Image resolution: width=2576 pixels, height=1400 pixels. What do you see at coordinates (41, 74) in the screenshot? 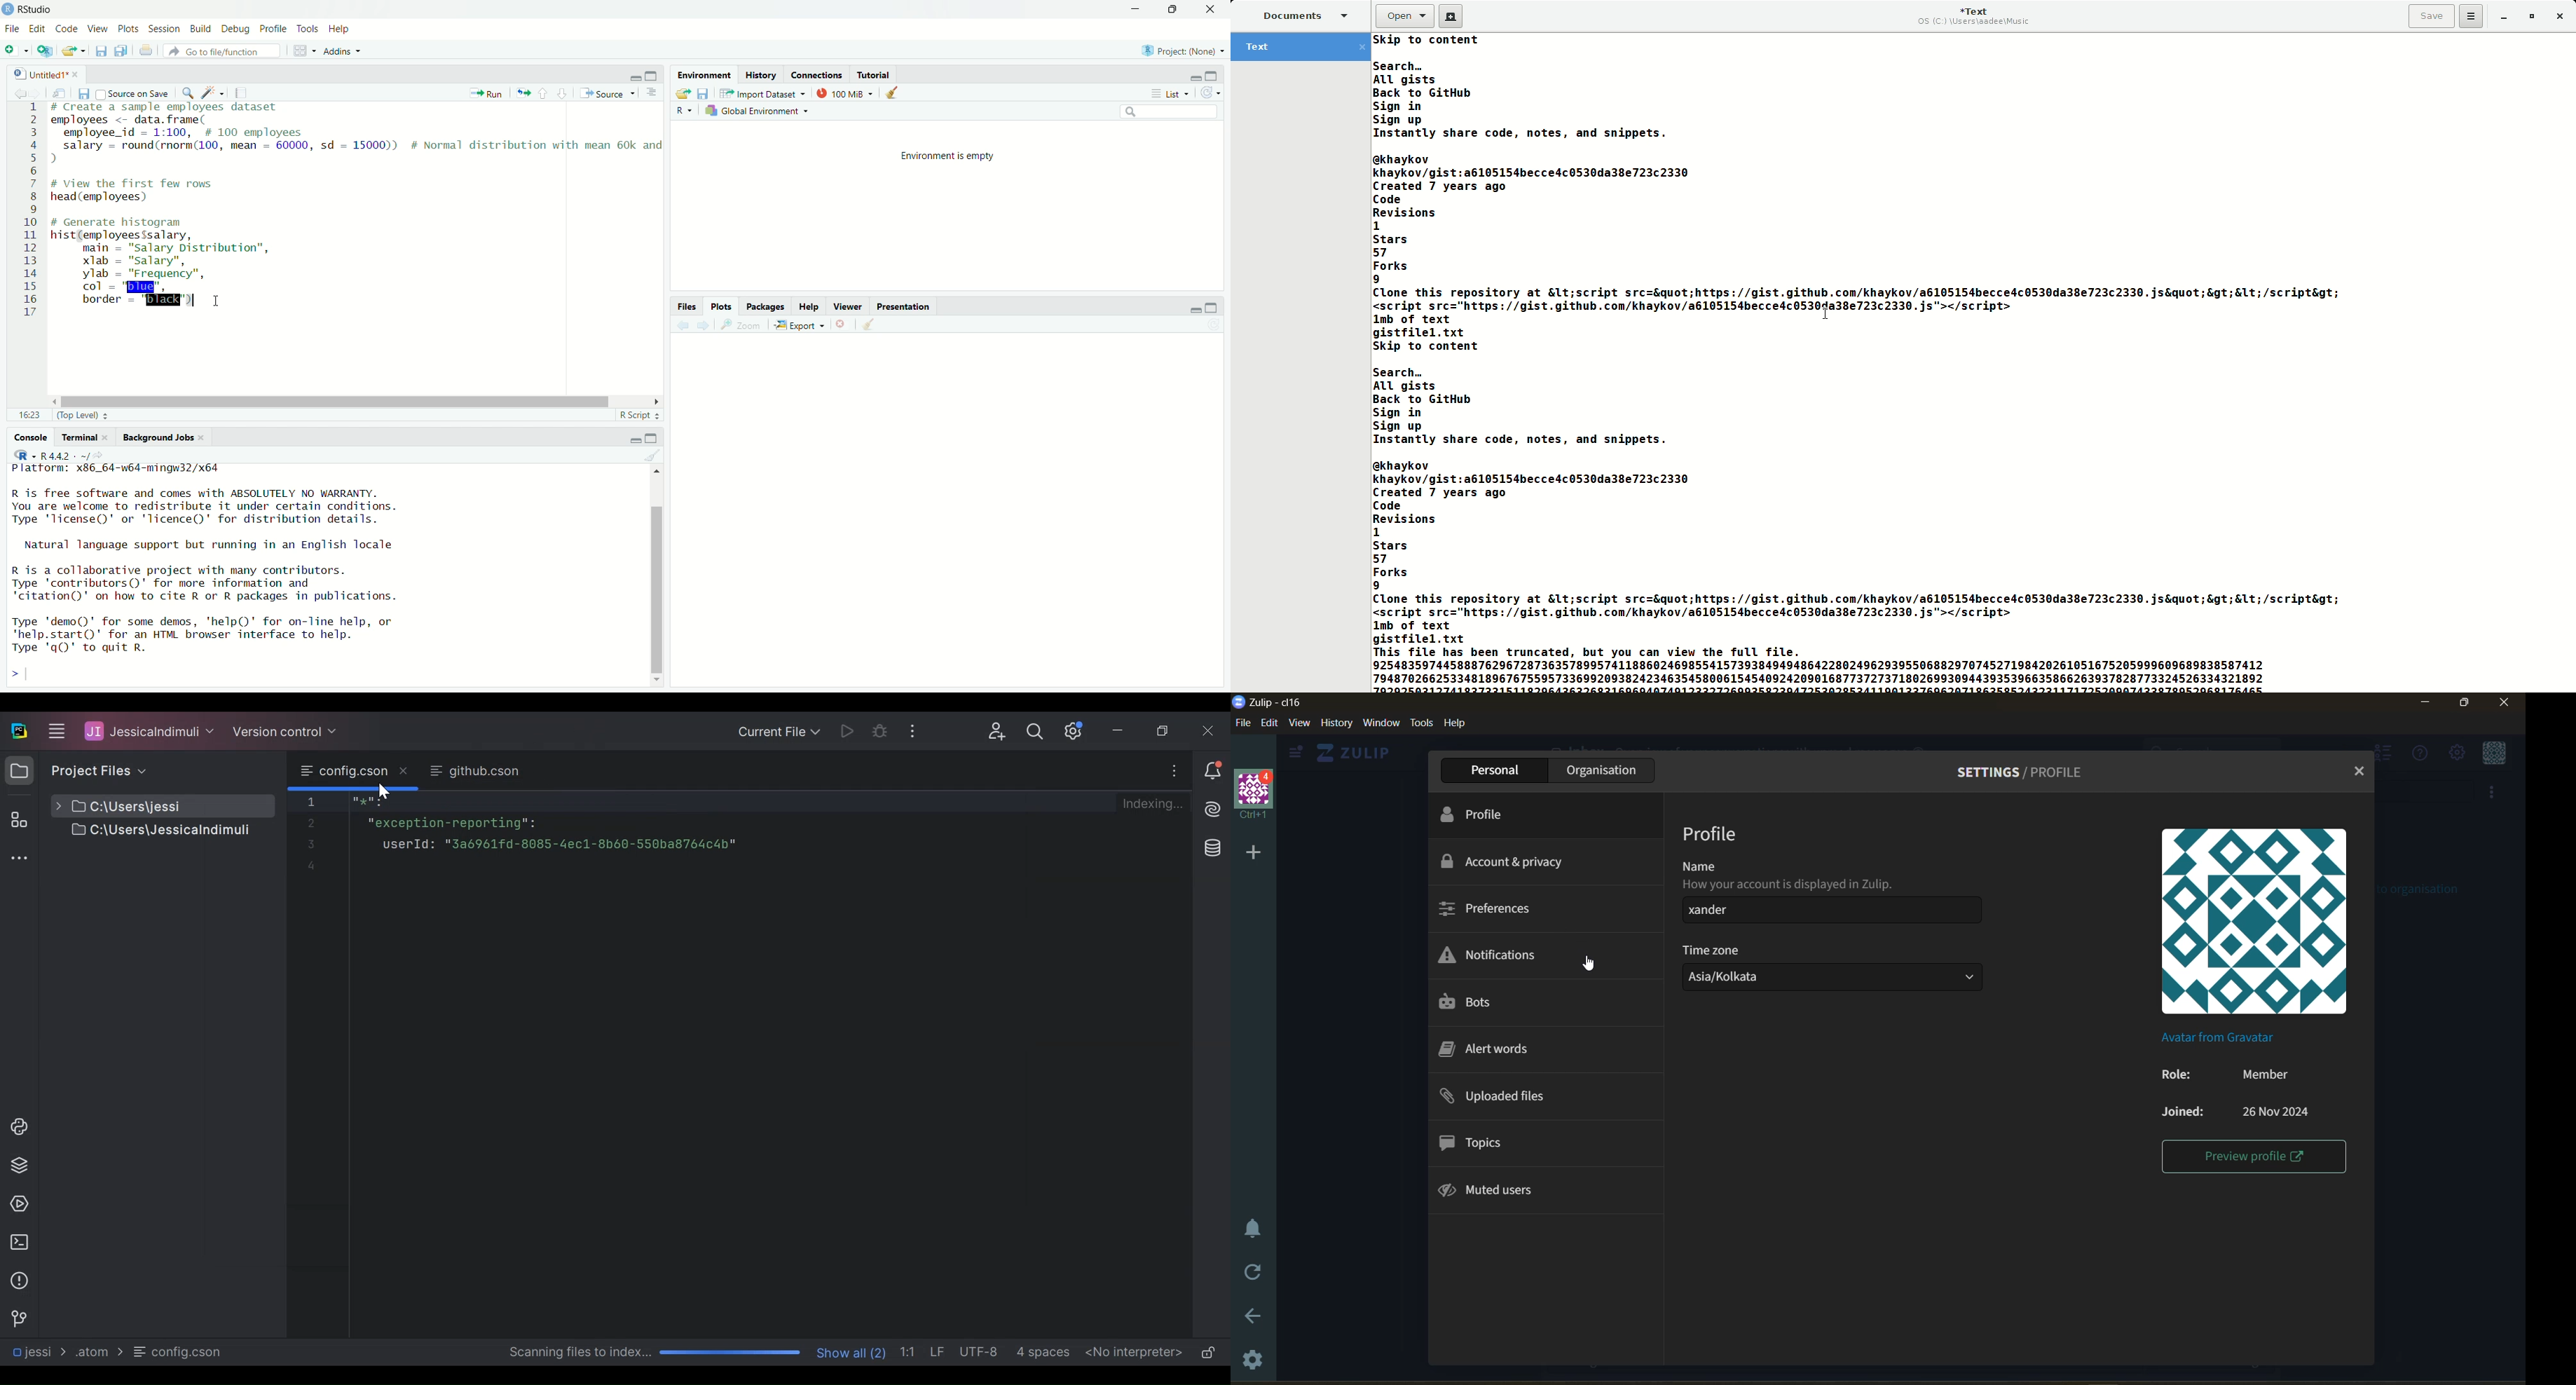
I see `Untitled1*` at bounding box center [41, 74].